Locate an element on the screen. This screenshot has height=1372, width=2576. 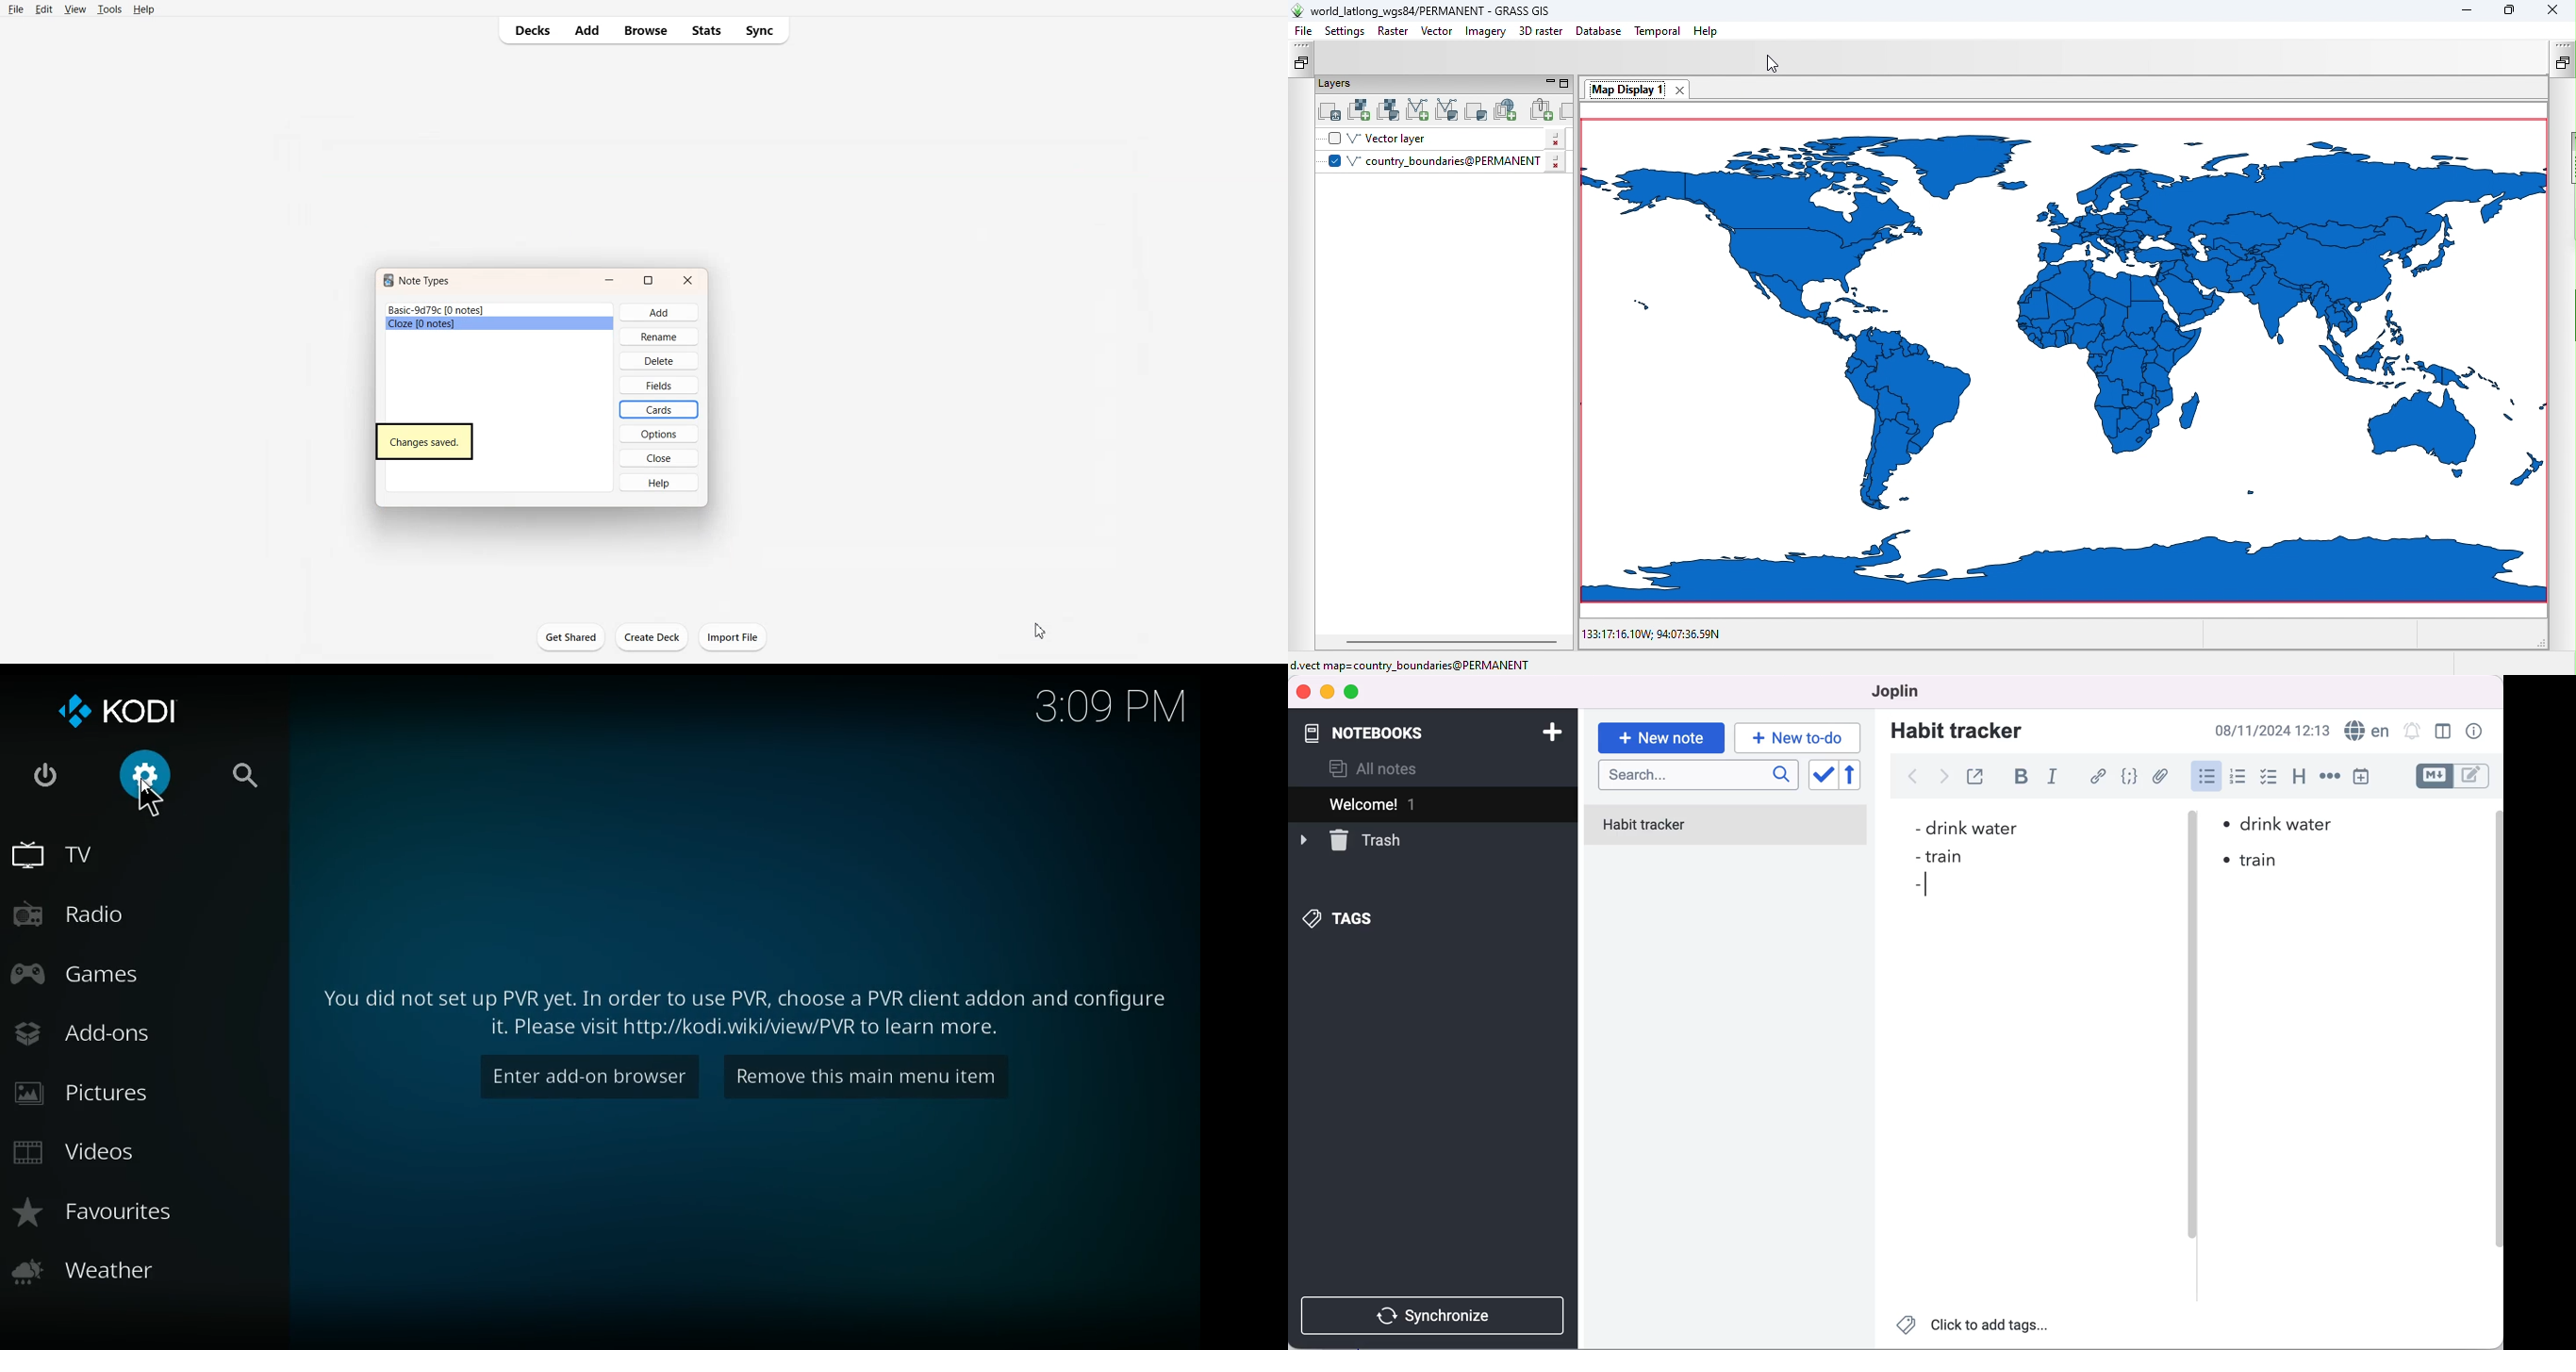
toggle sort order field is located at coordinates (1822, 776).